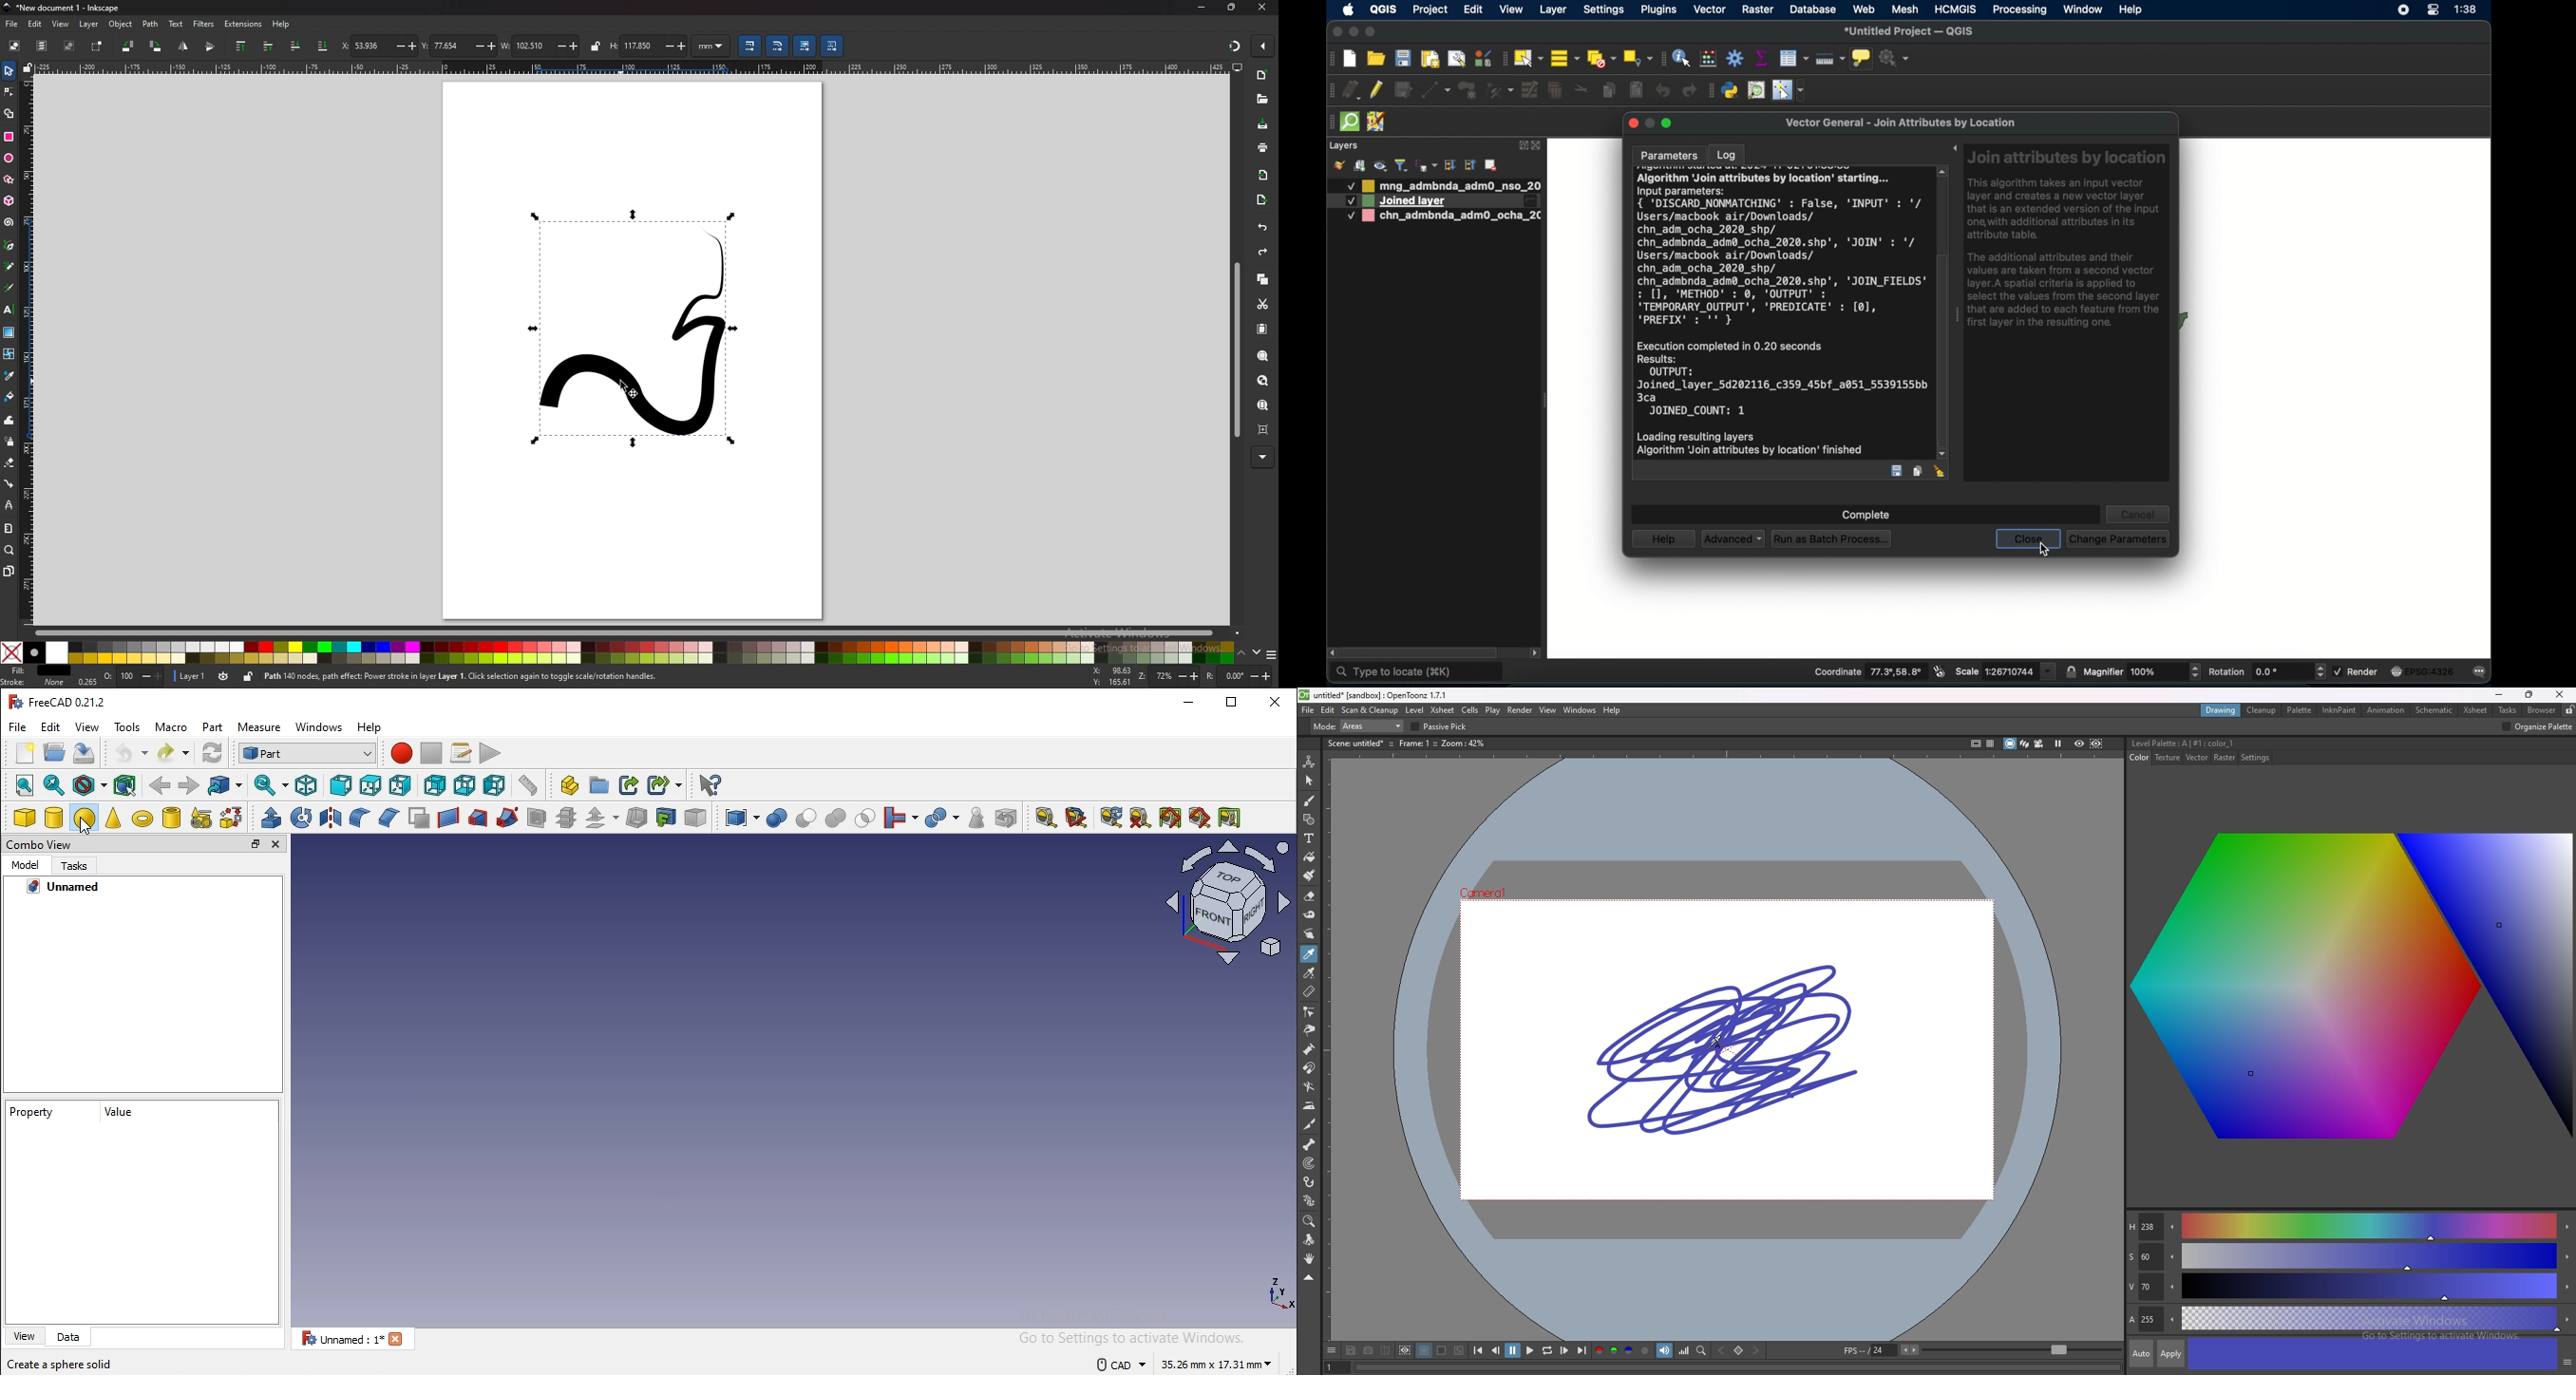 The width and height of the screenshot is (2576, 1400). I want to click on go to linked object, so click(224, 785).